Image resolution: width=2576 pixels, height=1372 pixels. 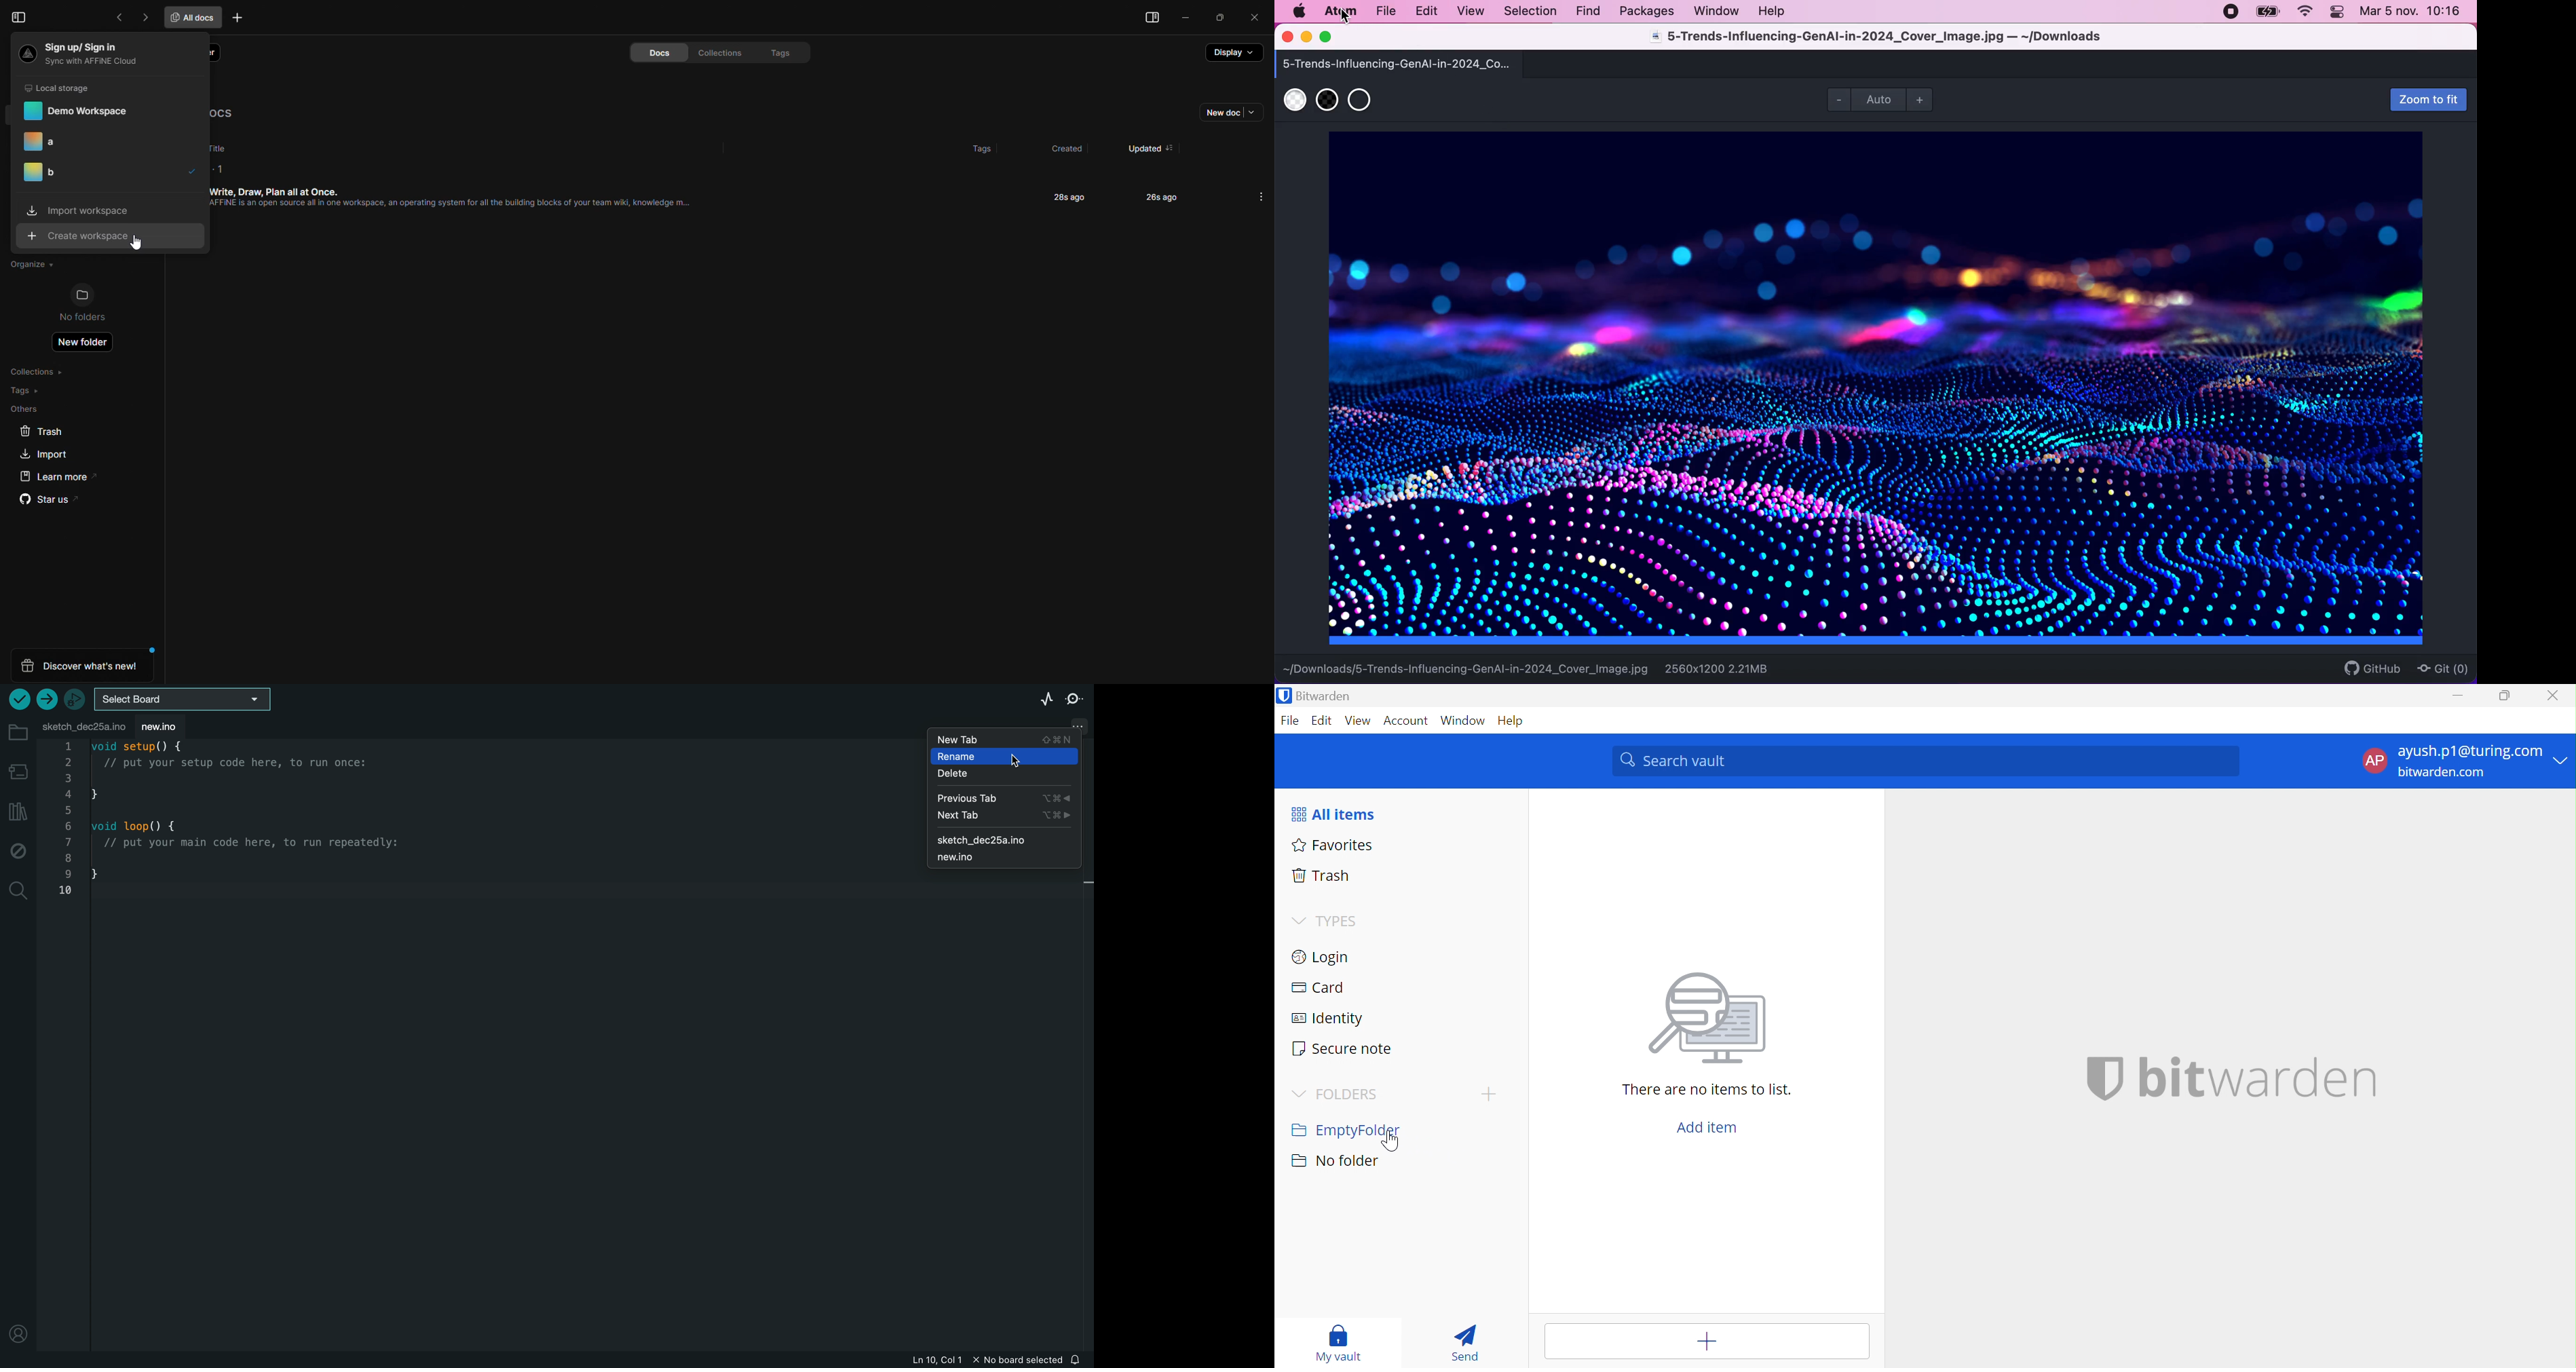 I want to click on bitwarden logo, so click(x=2091, y=1078).